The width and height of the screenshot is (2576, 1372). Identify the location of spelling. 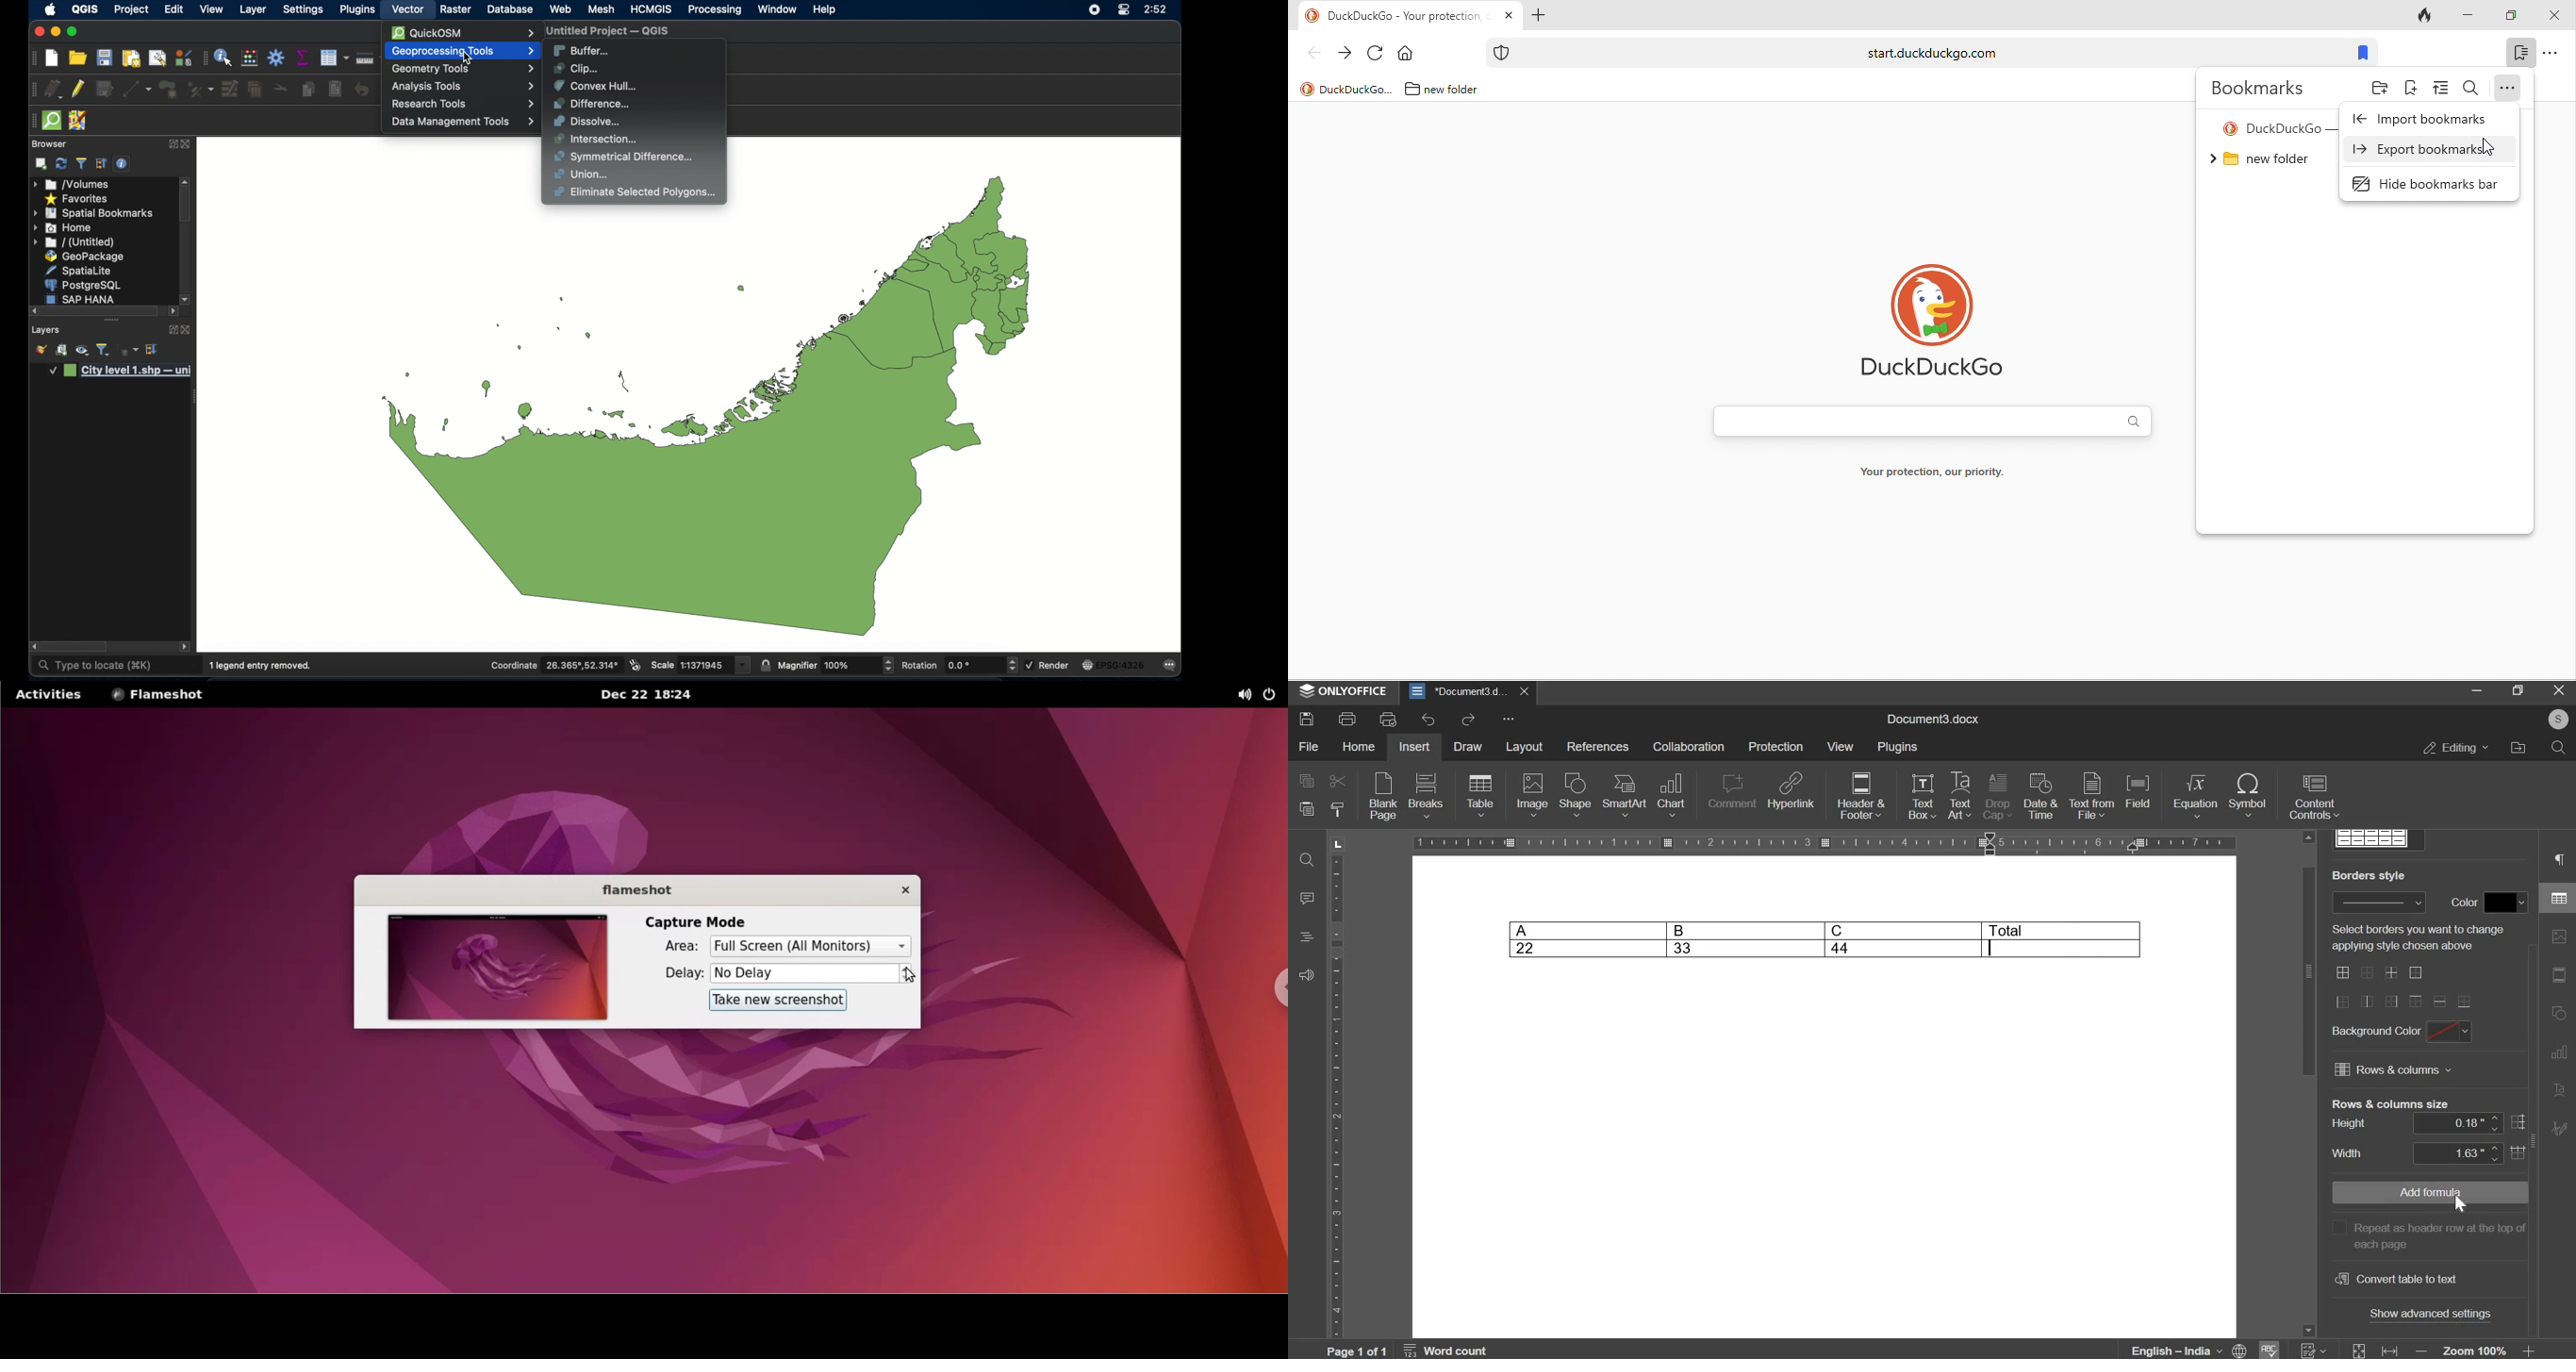
(2269, 1349).